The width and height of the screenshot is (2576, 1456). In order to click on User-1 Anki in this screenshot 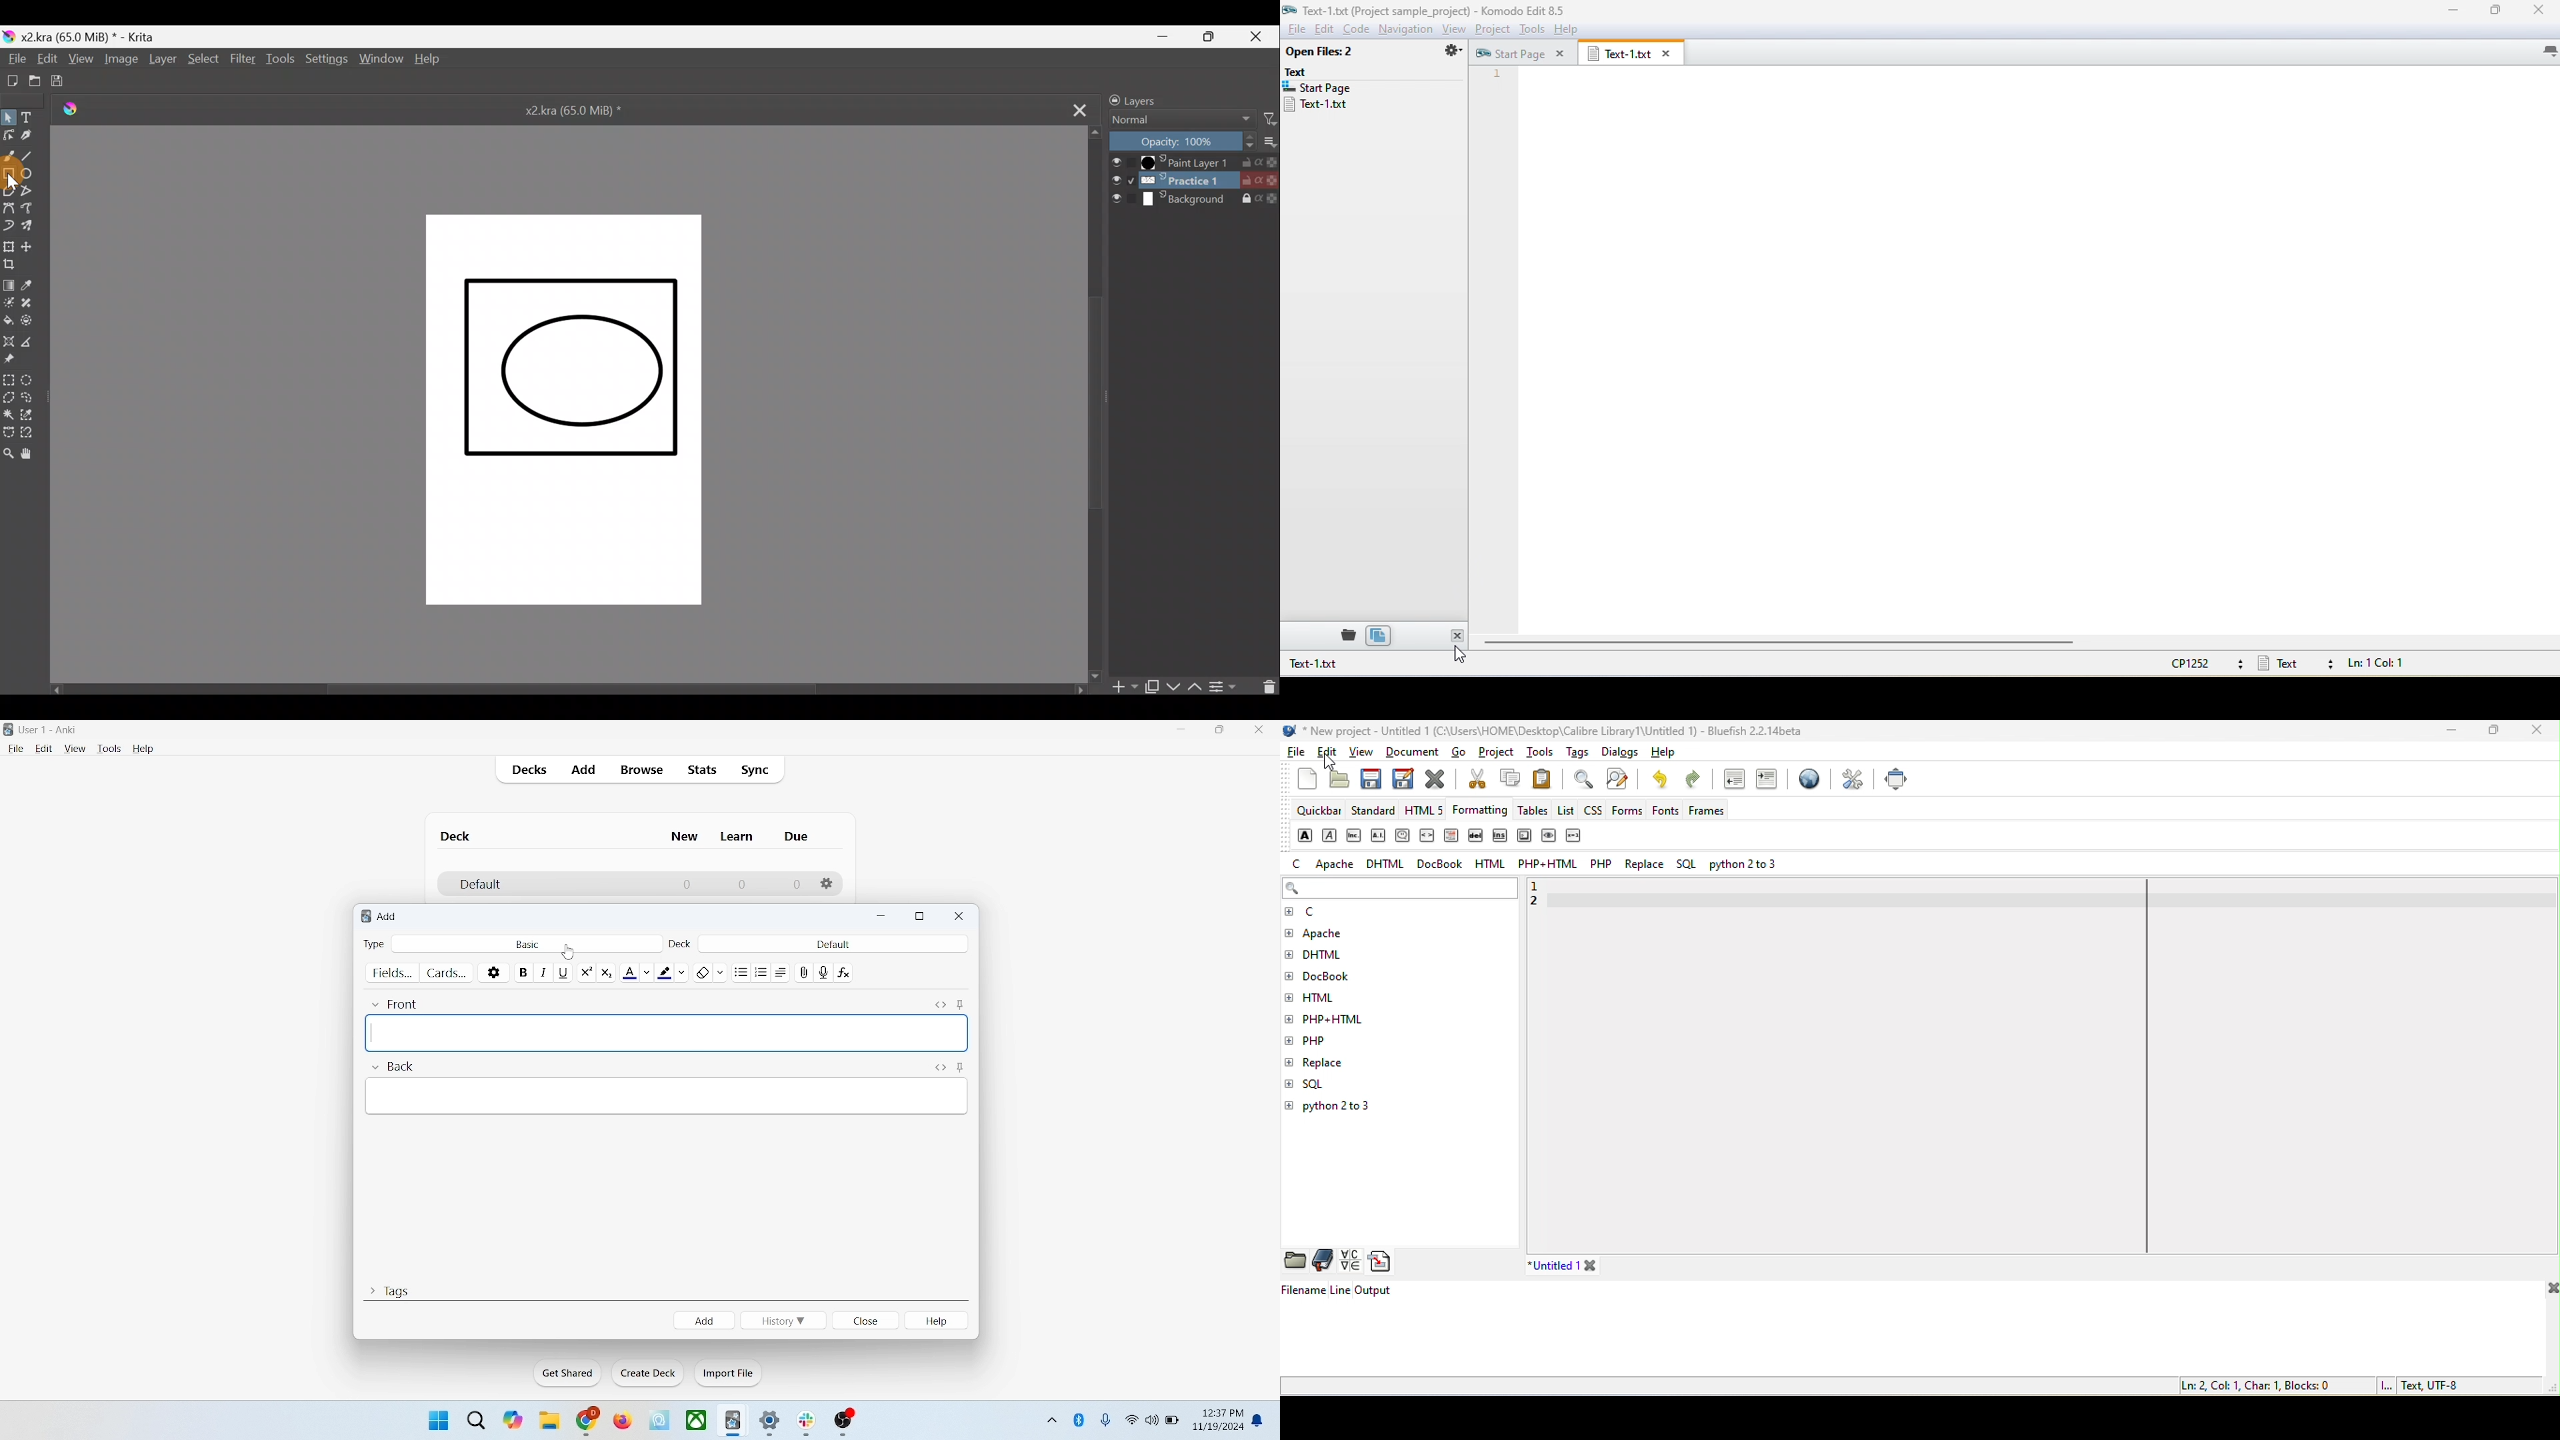, I will do `click(53, 731)`.